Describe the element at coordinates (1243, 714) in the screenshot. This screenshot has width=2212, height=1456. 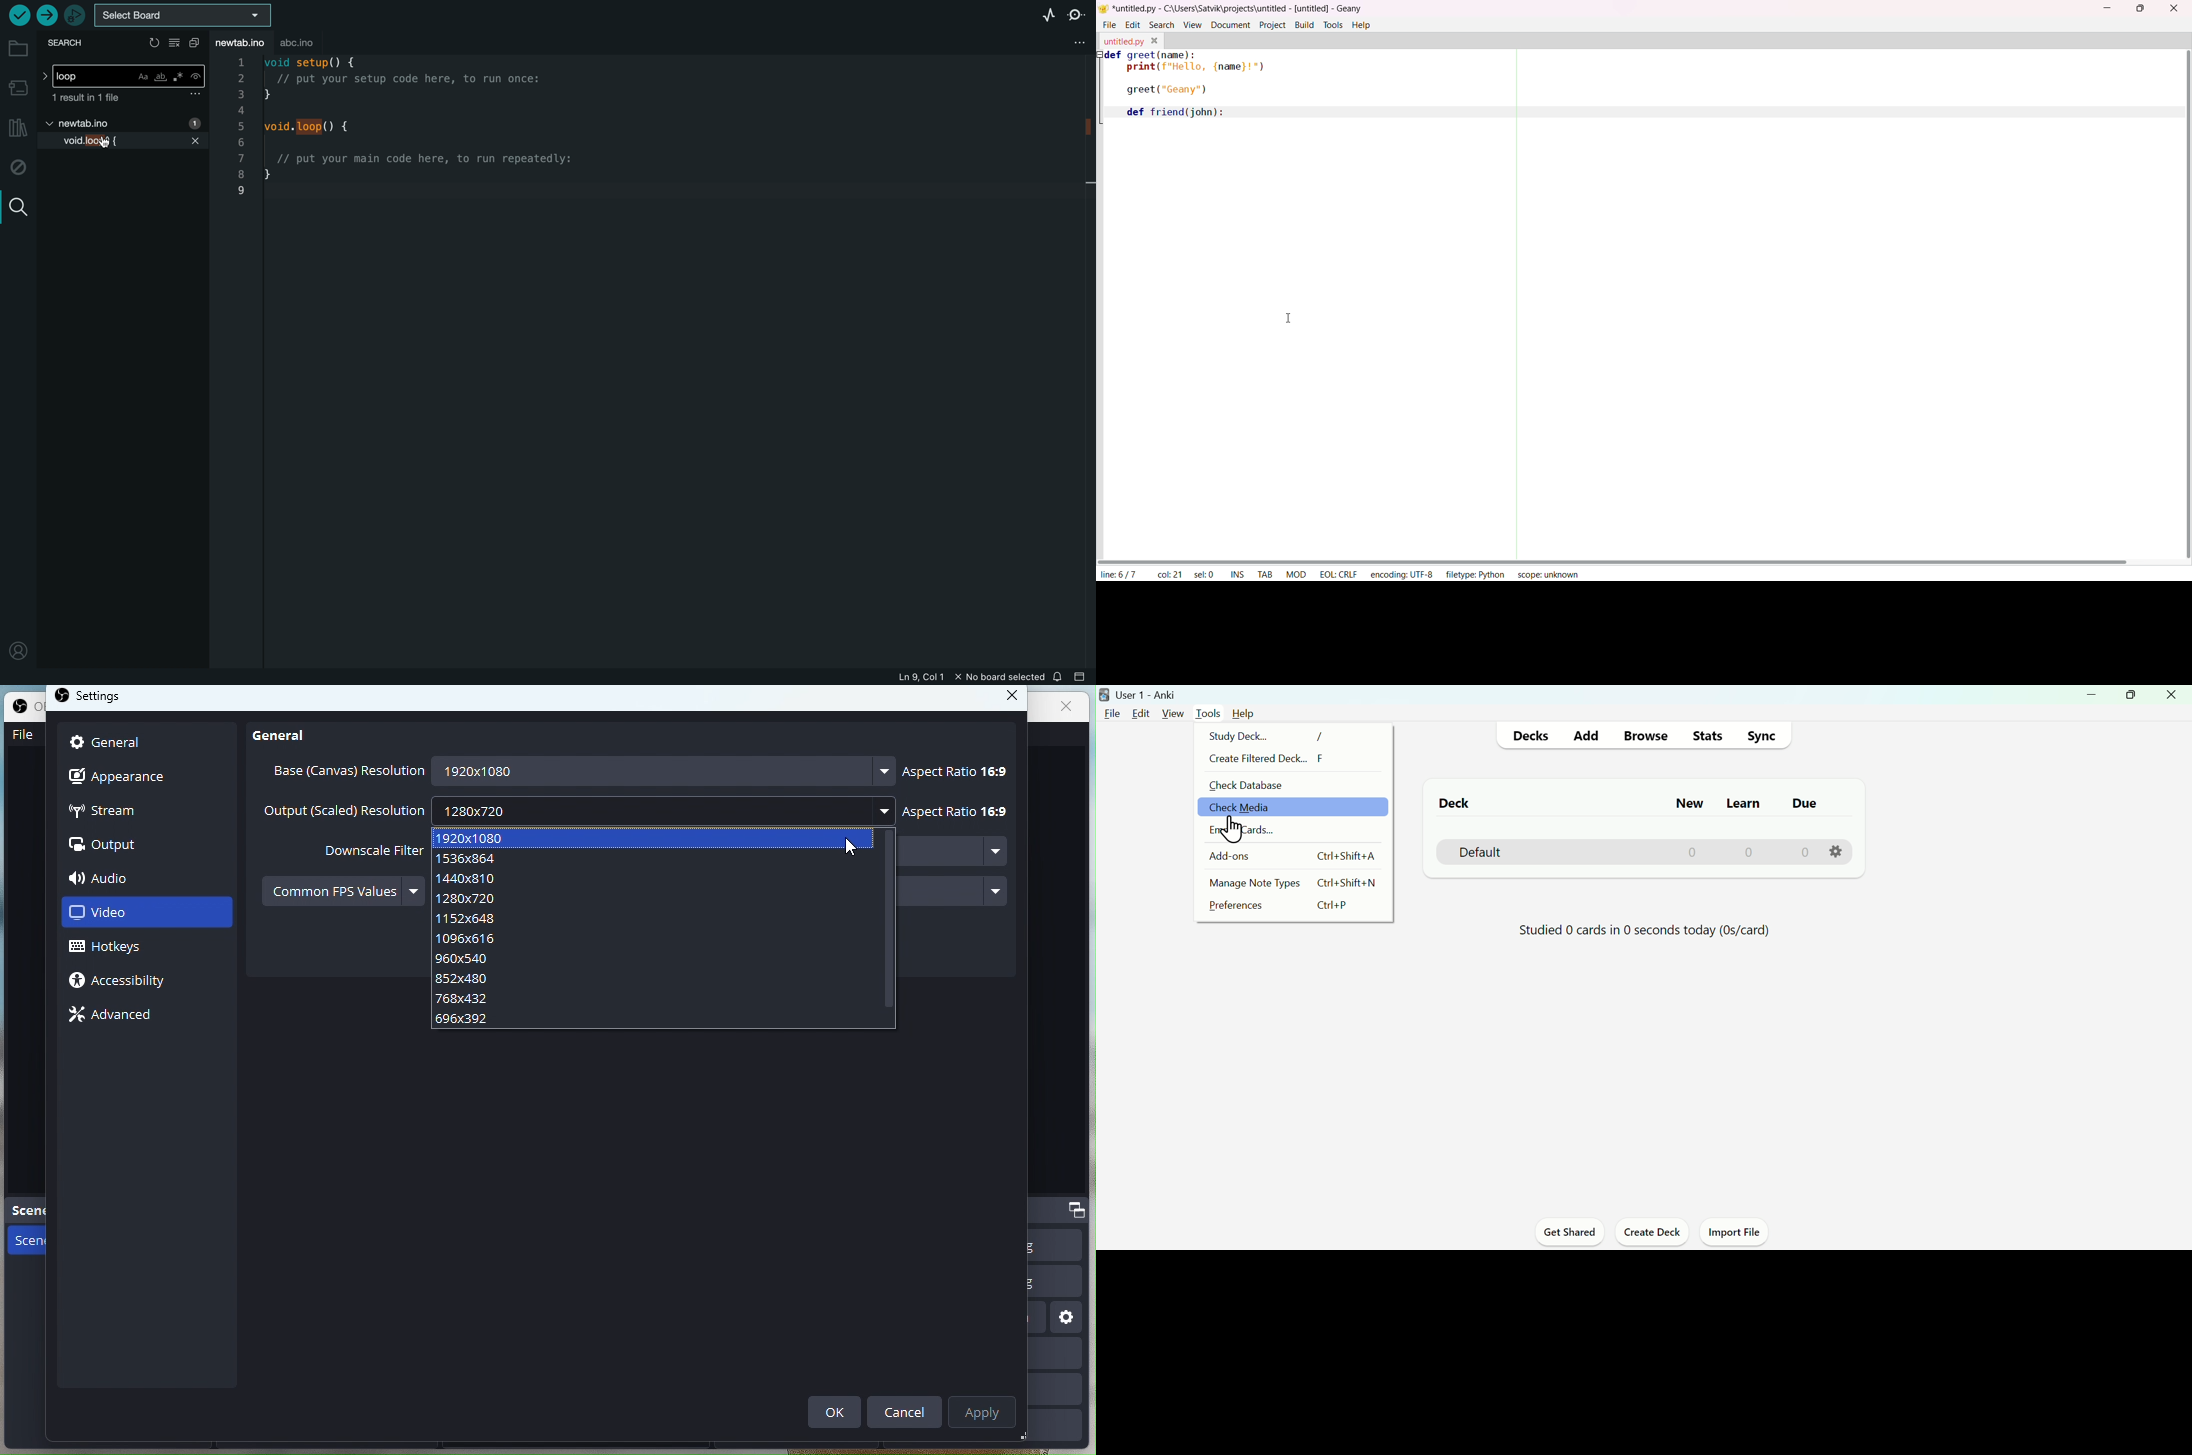
I see `Help` at that location.